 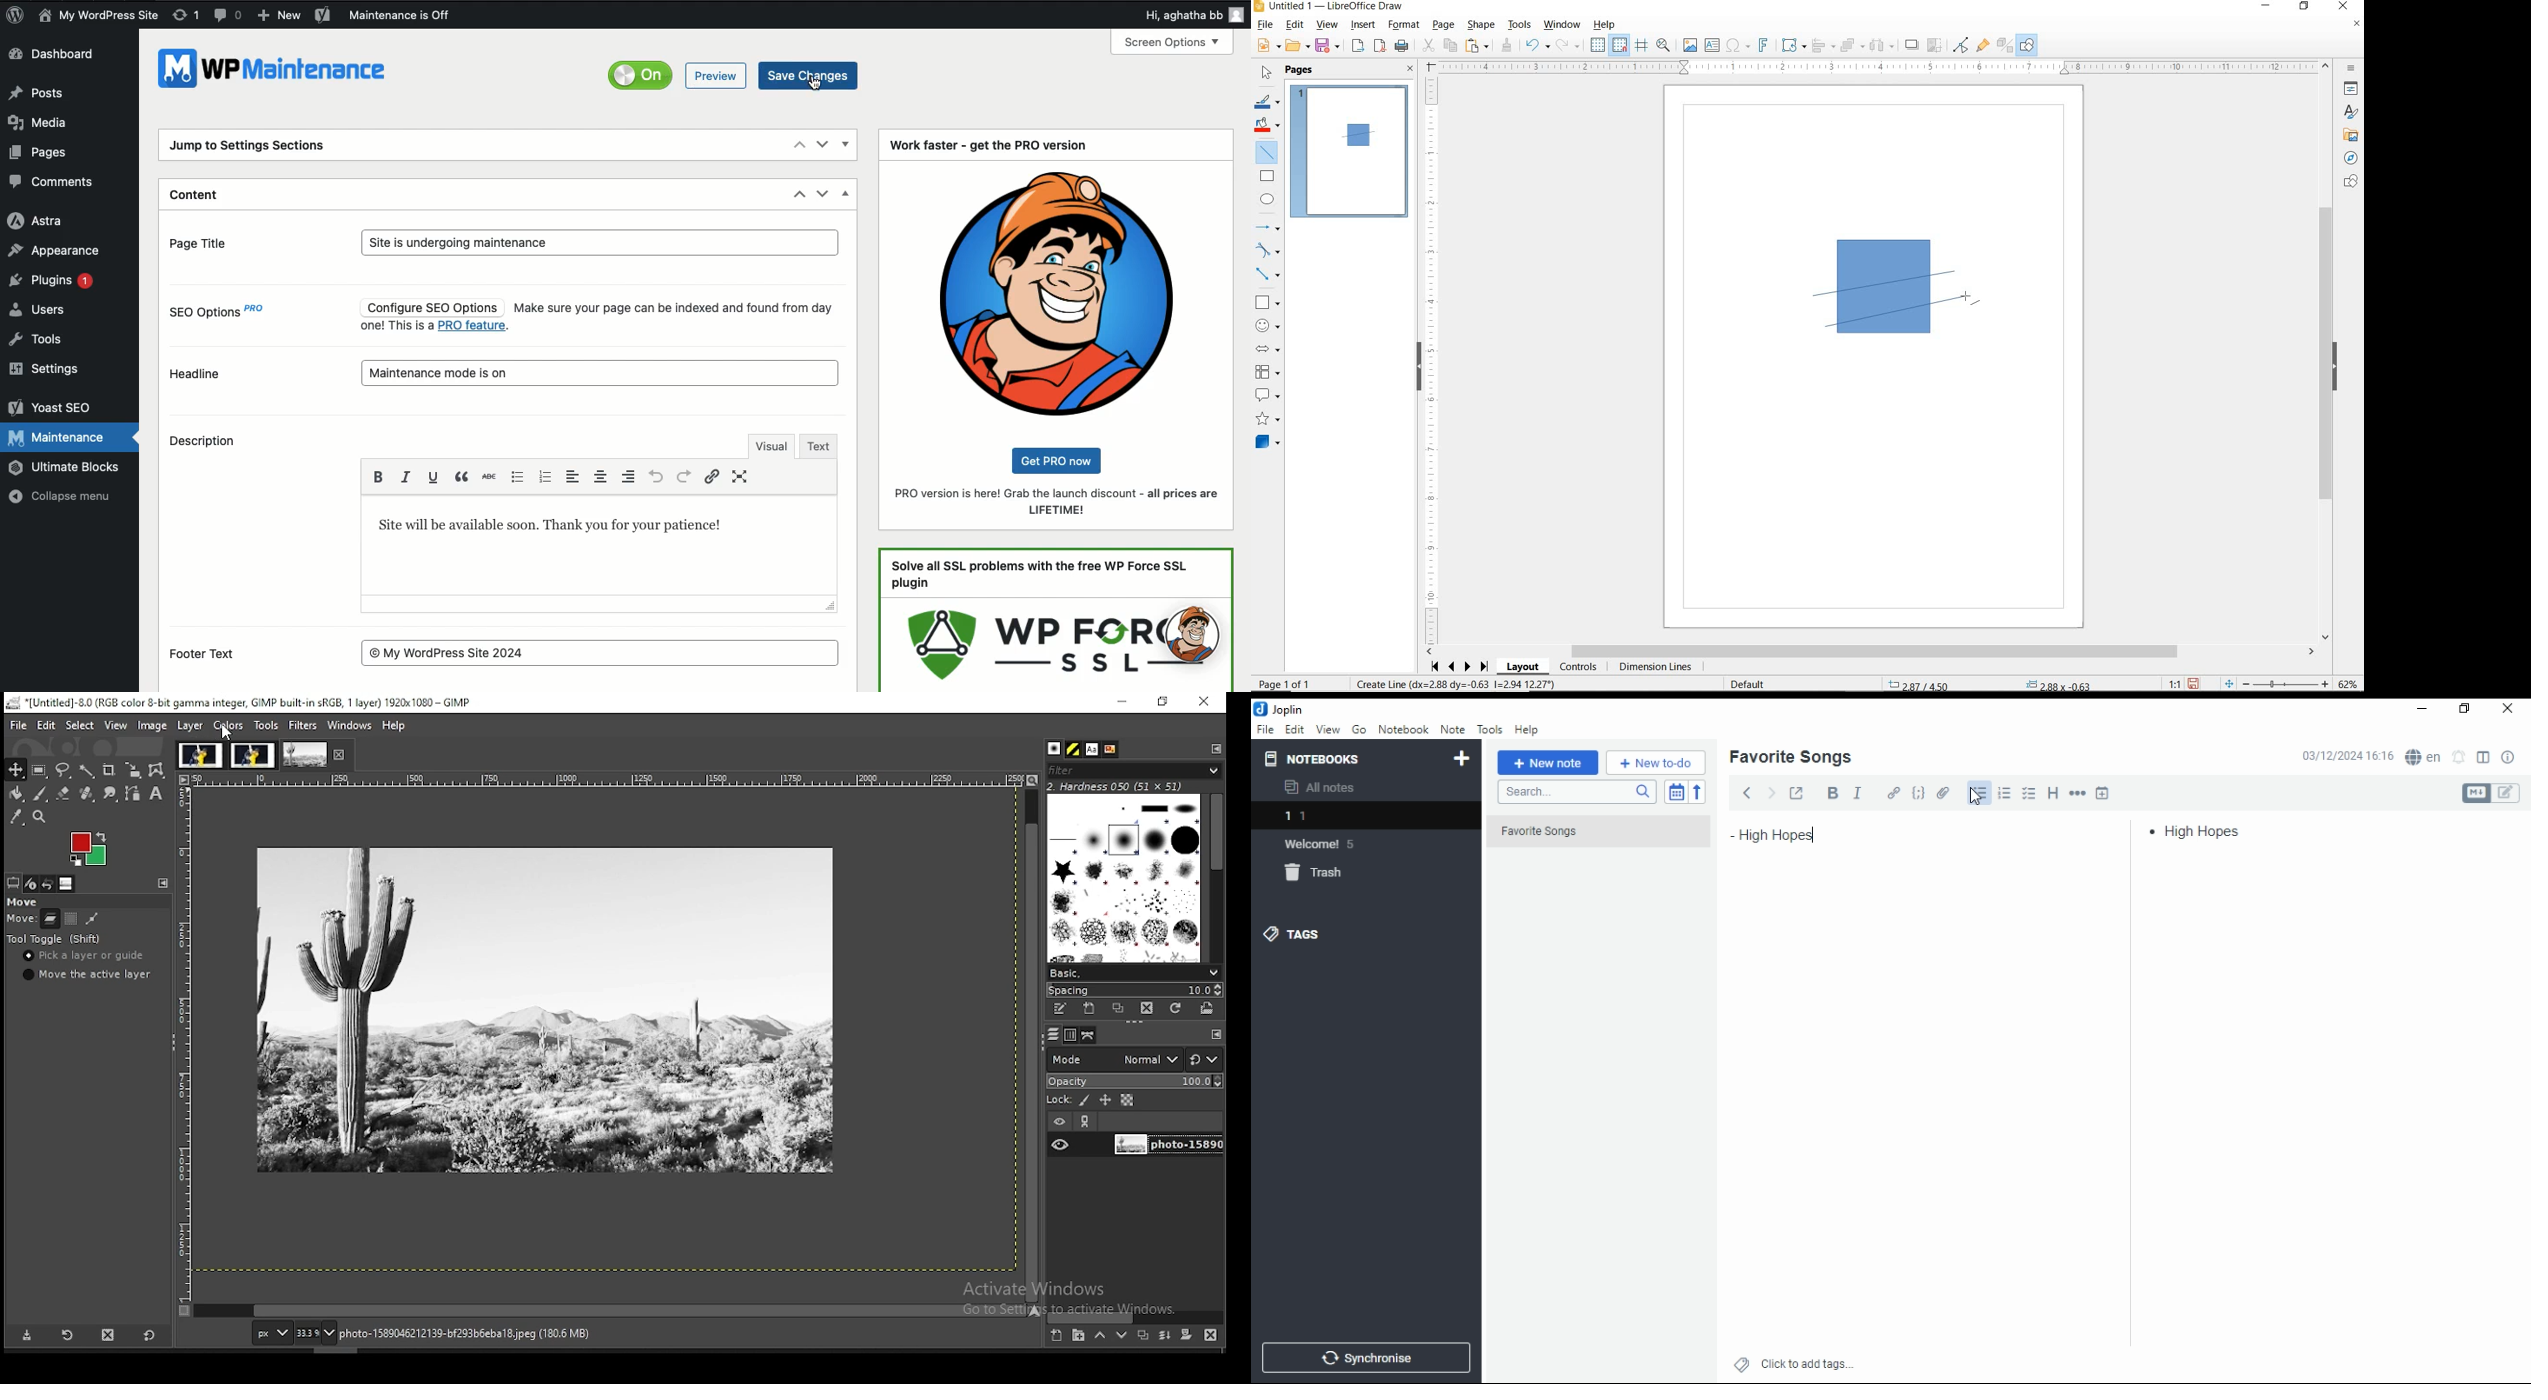 I want to click on Bullet, so click(x=516, y=476).